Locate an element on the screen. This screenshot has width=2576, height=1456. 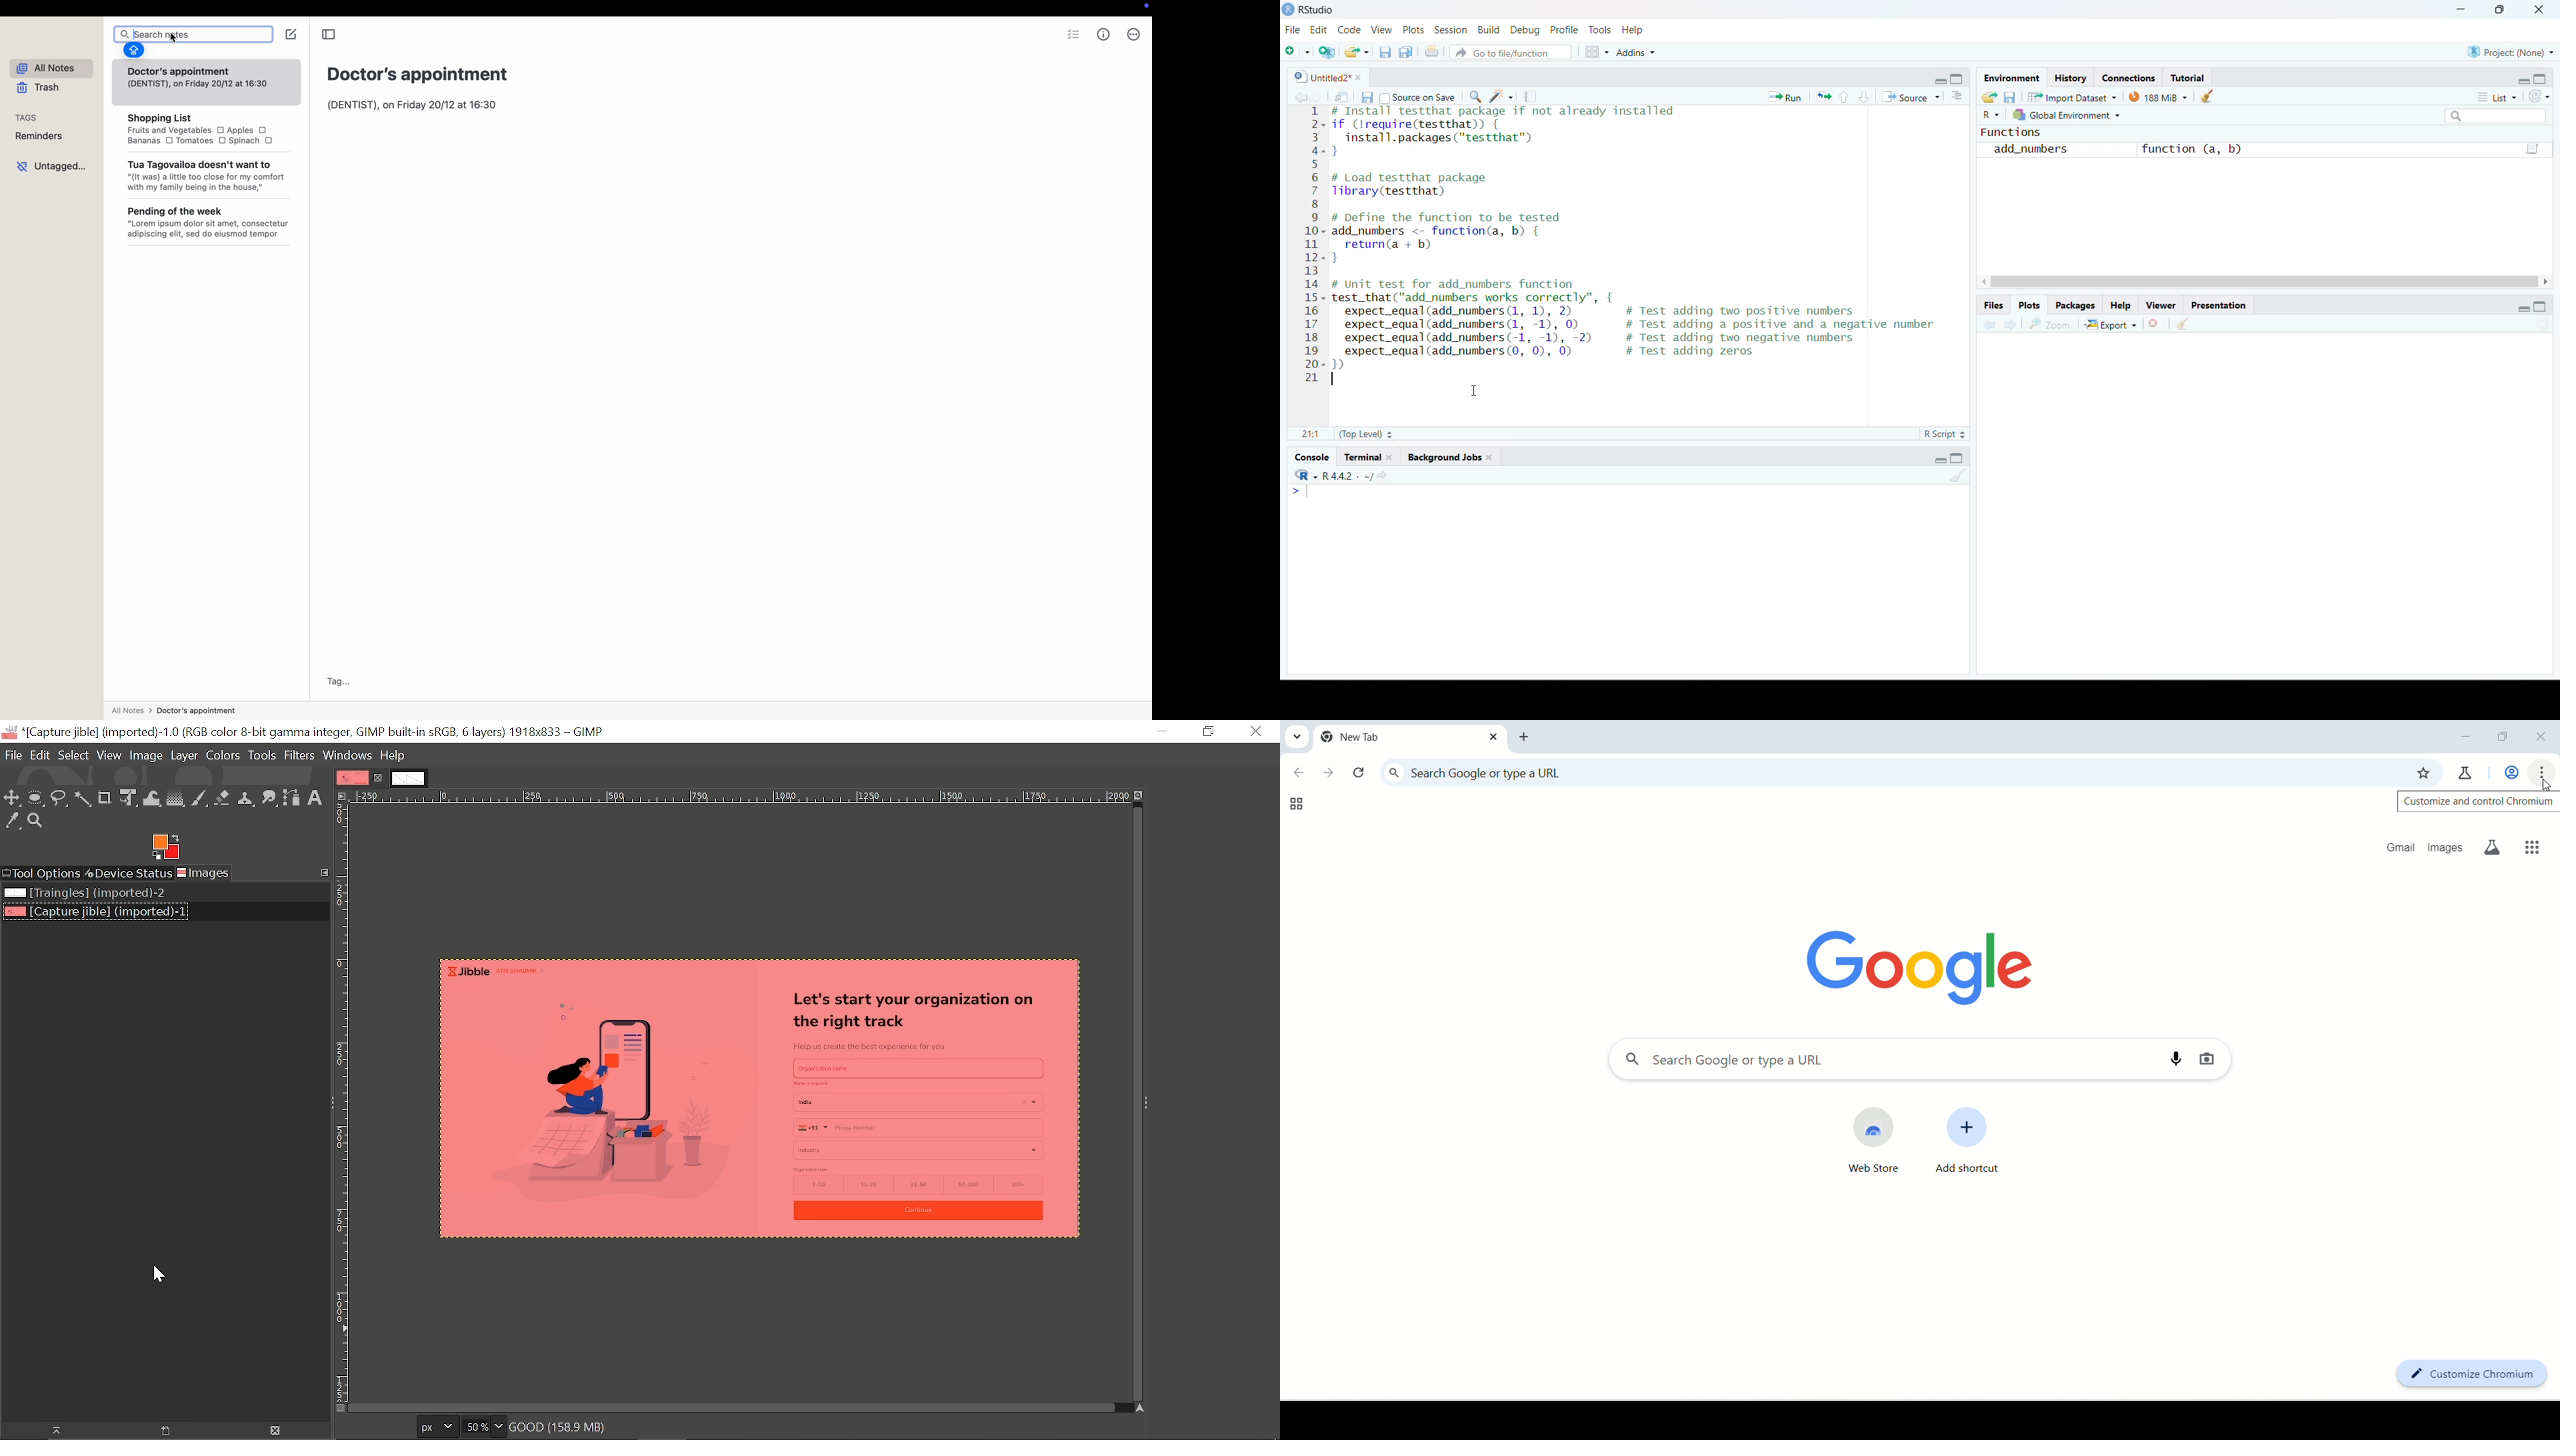
close is located at coordinates (1391, 455).